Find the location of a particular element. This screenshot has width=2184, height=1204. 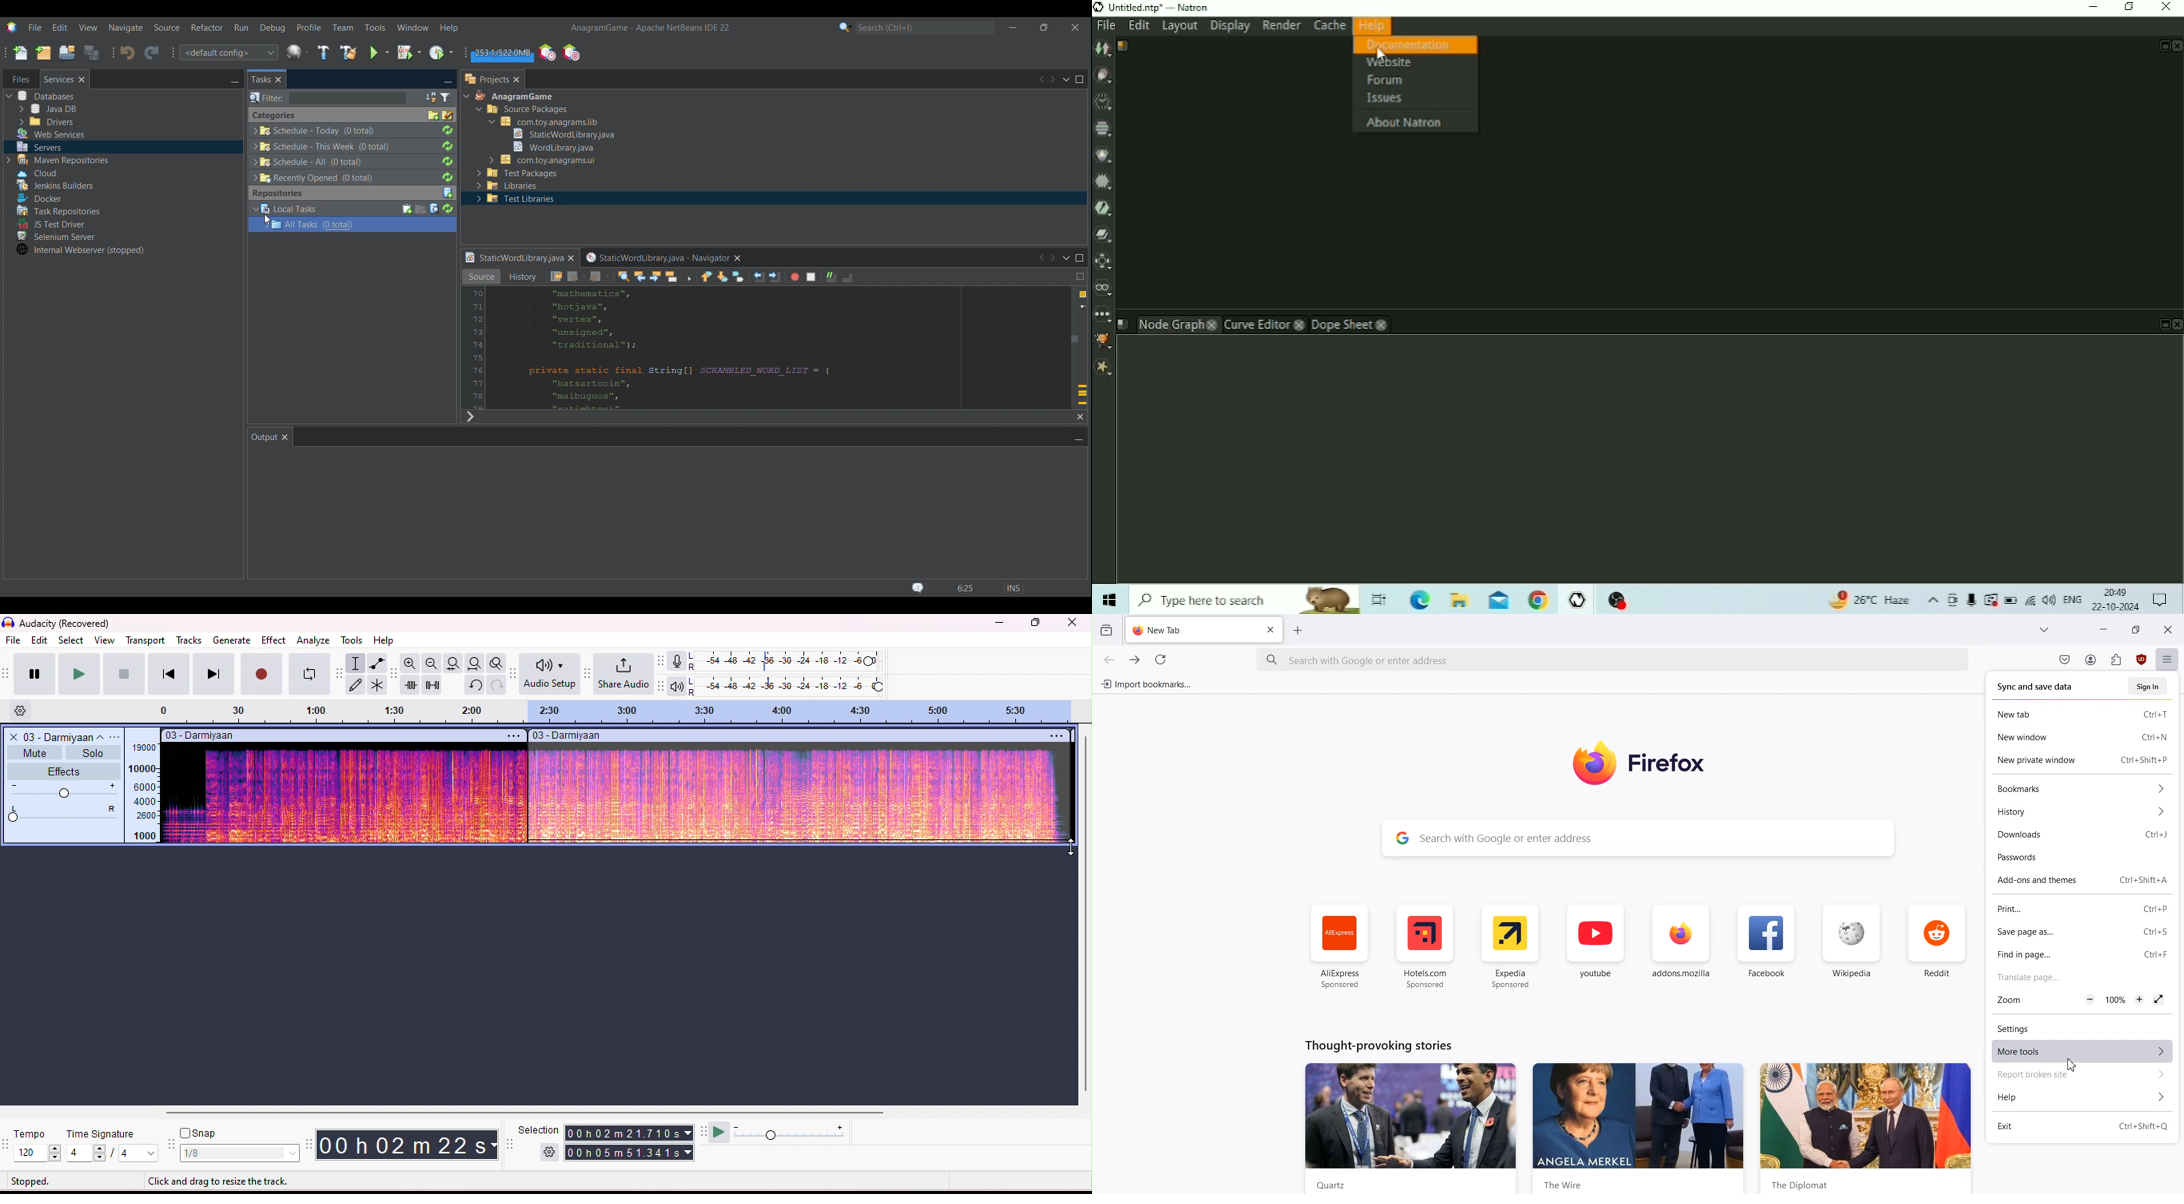

Search Bar is located at coordinates (1636, 836).